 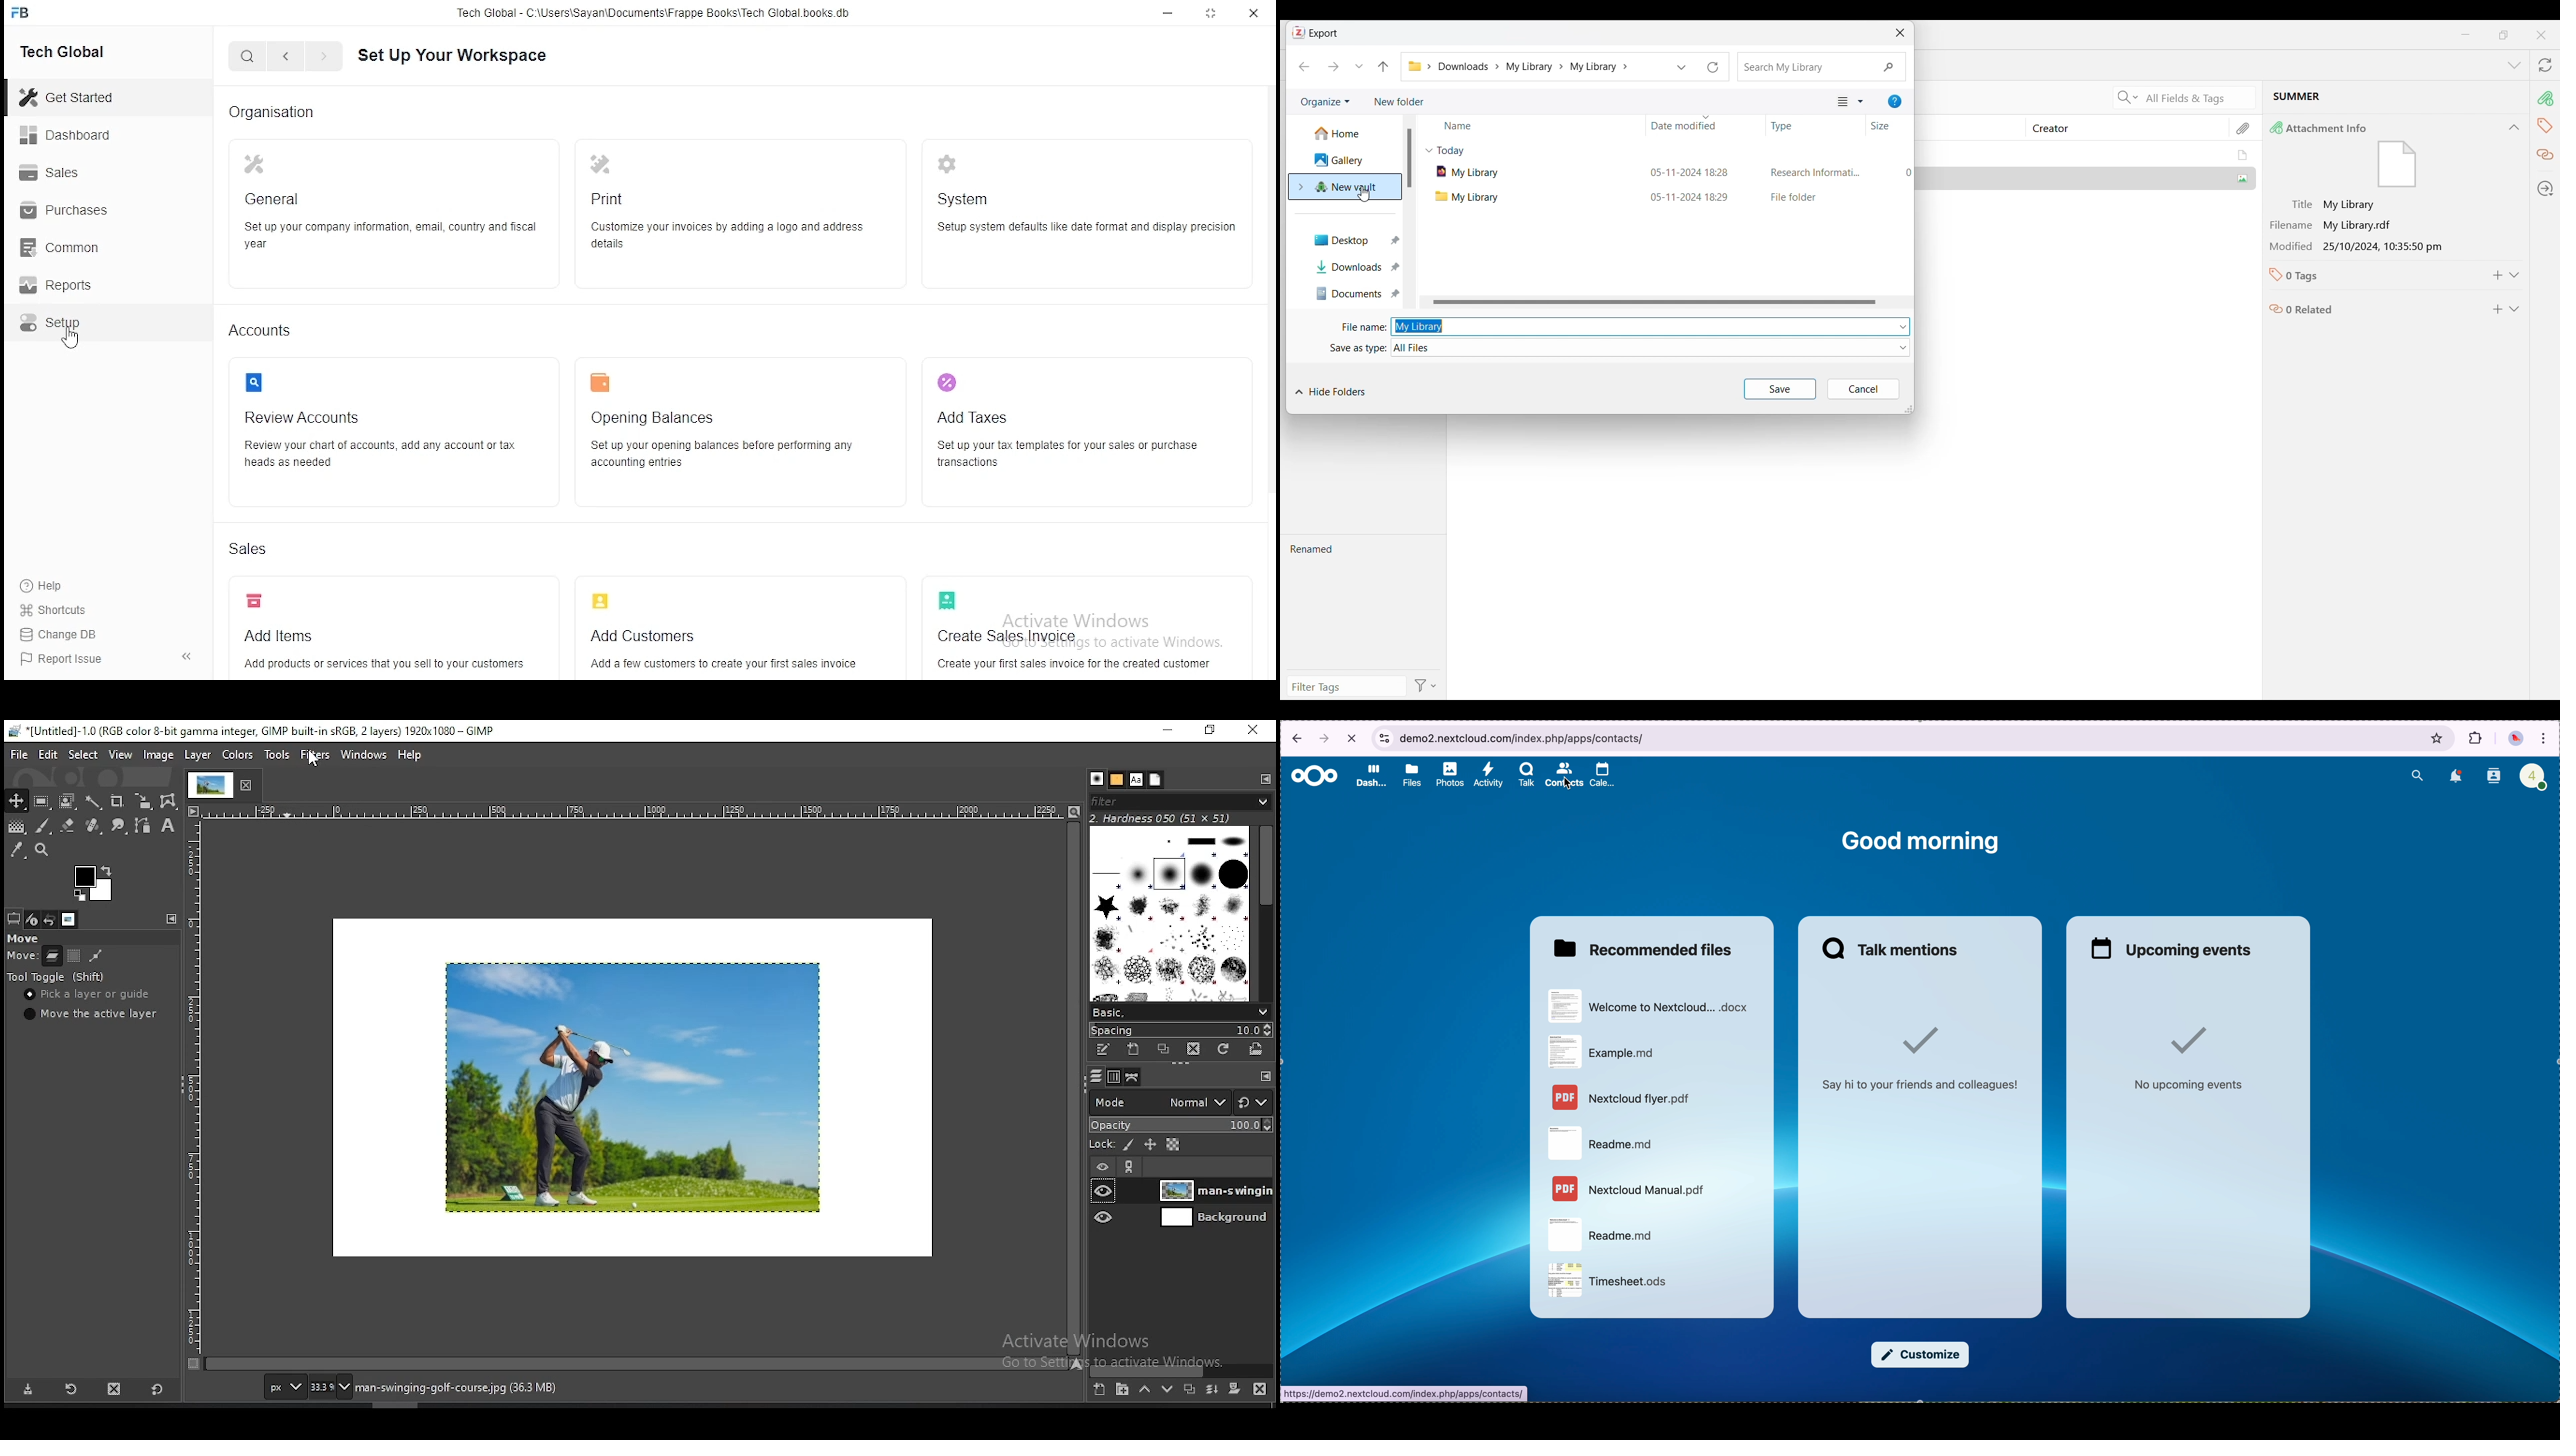 I want to click on scroll bar, so click(x=1182, y=1369).